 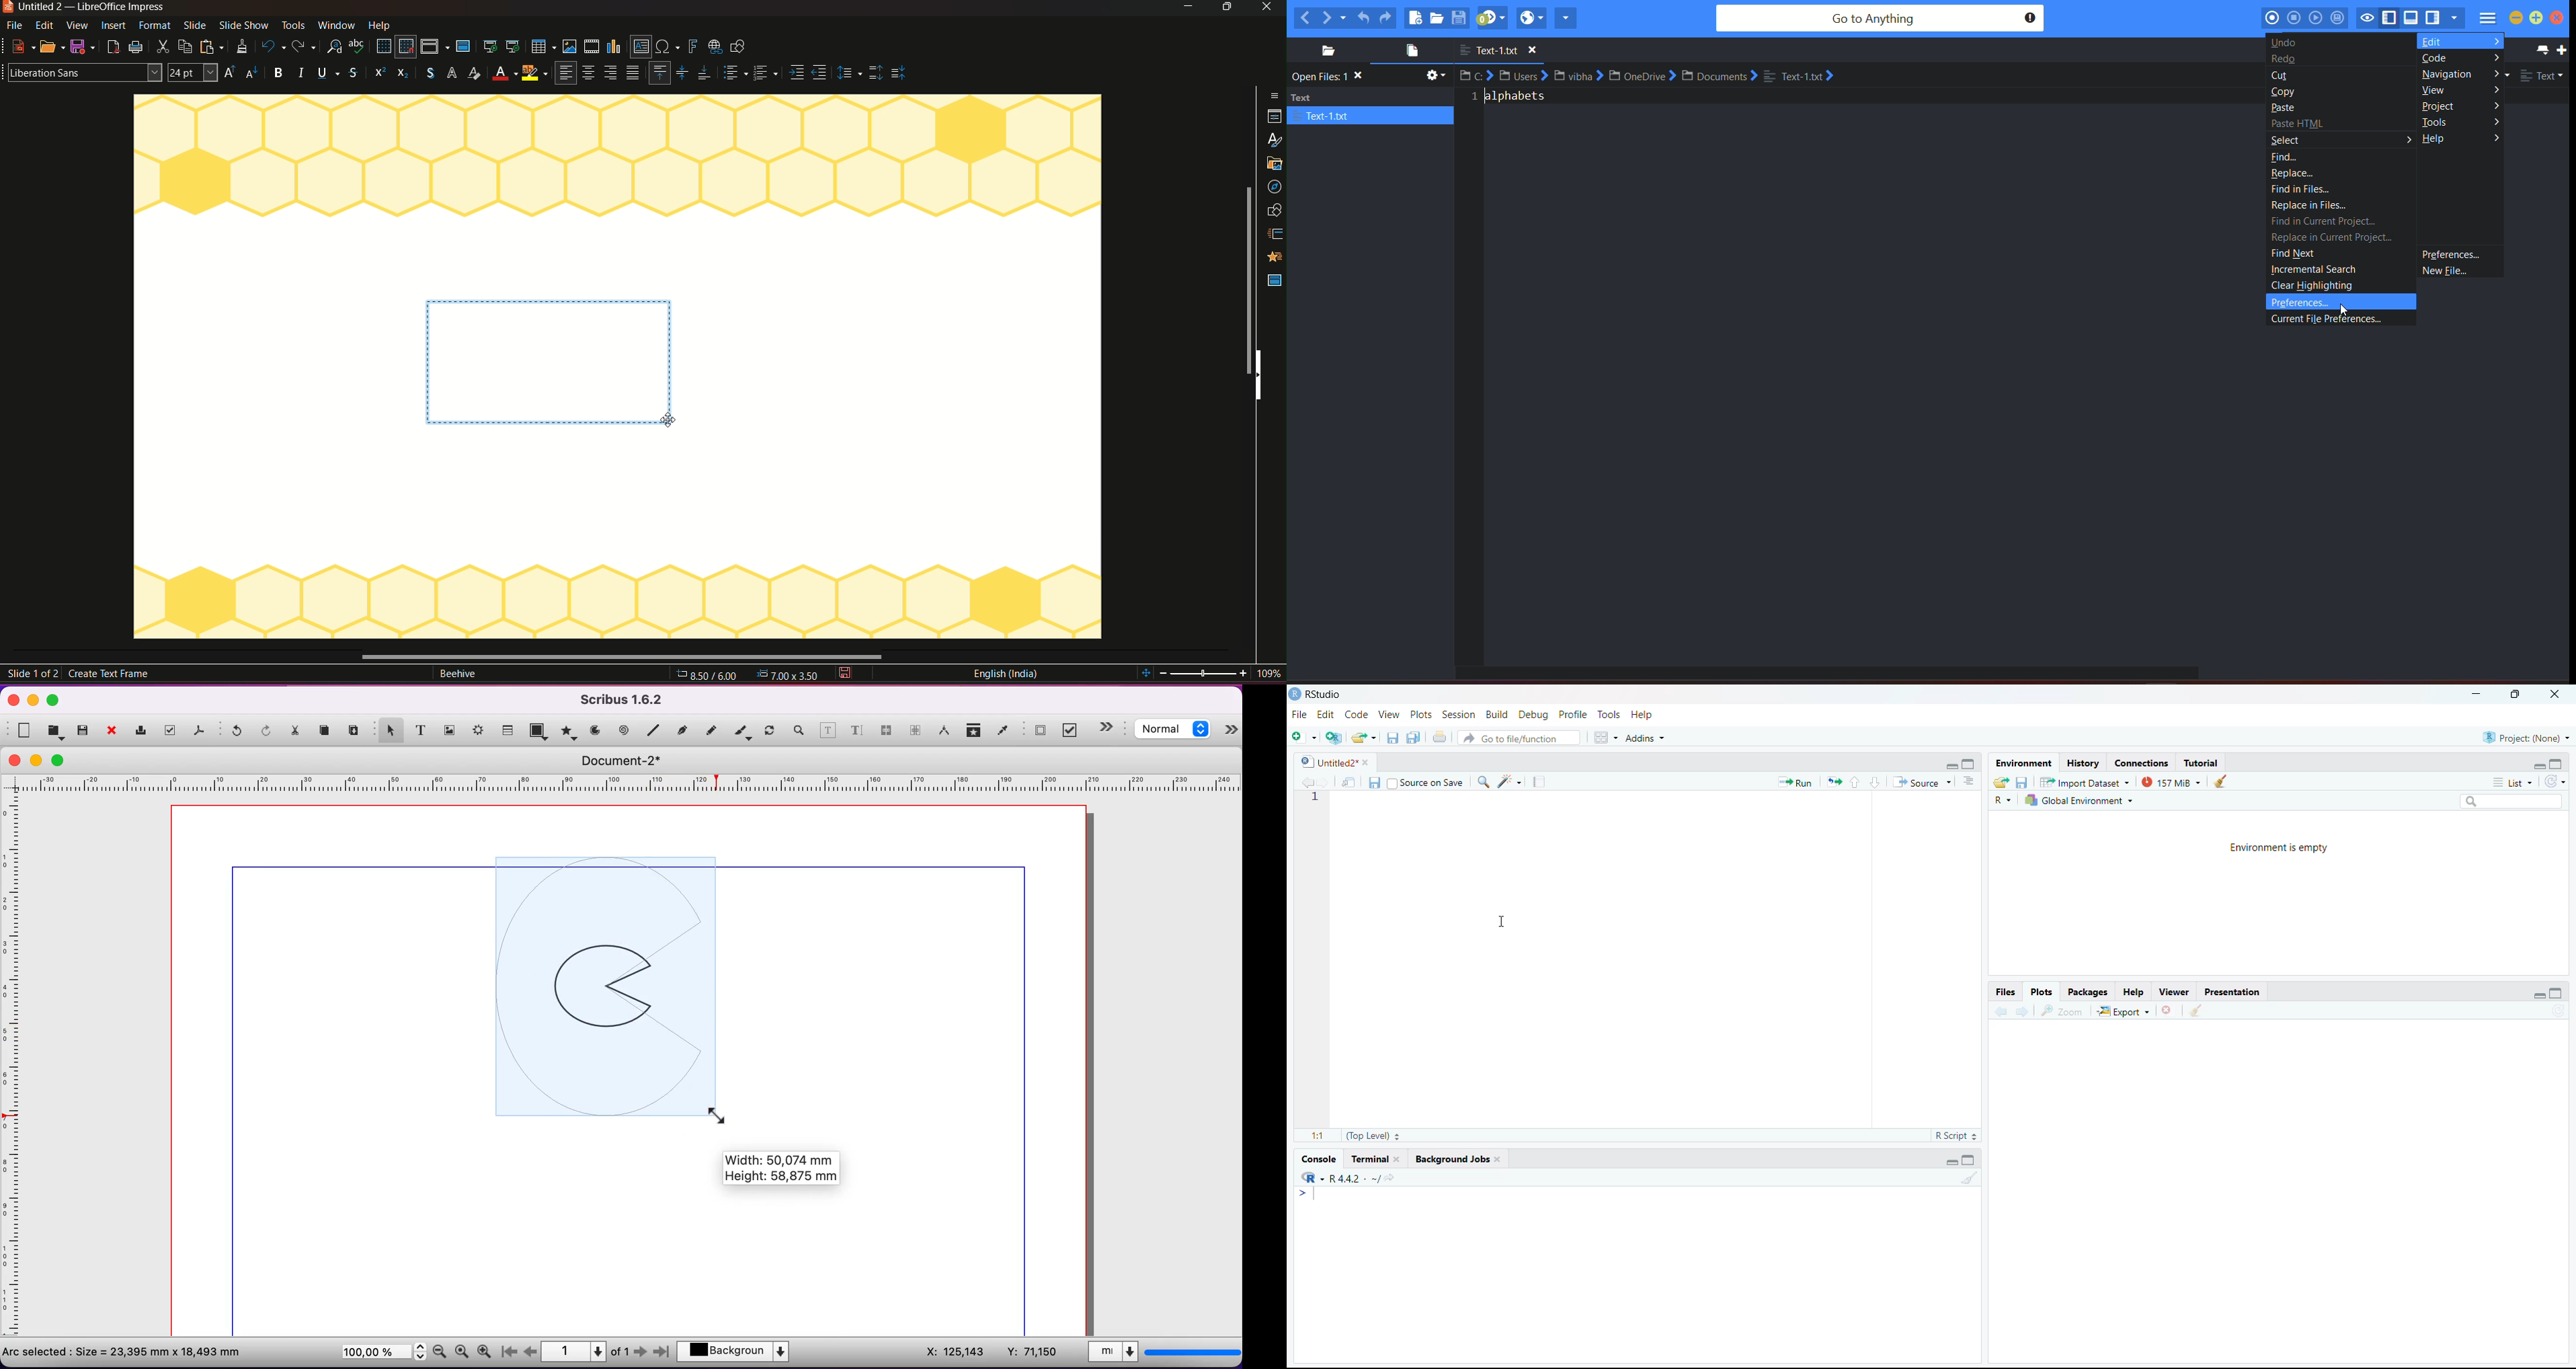 I want to click on table, so click(x=509, y=729).